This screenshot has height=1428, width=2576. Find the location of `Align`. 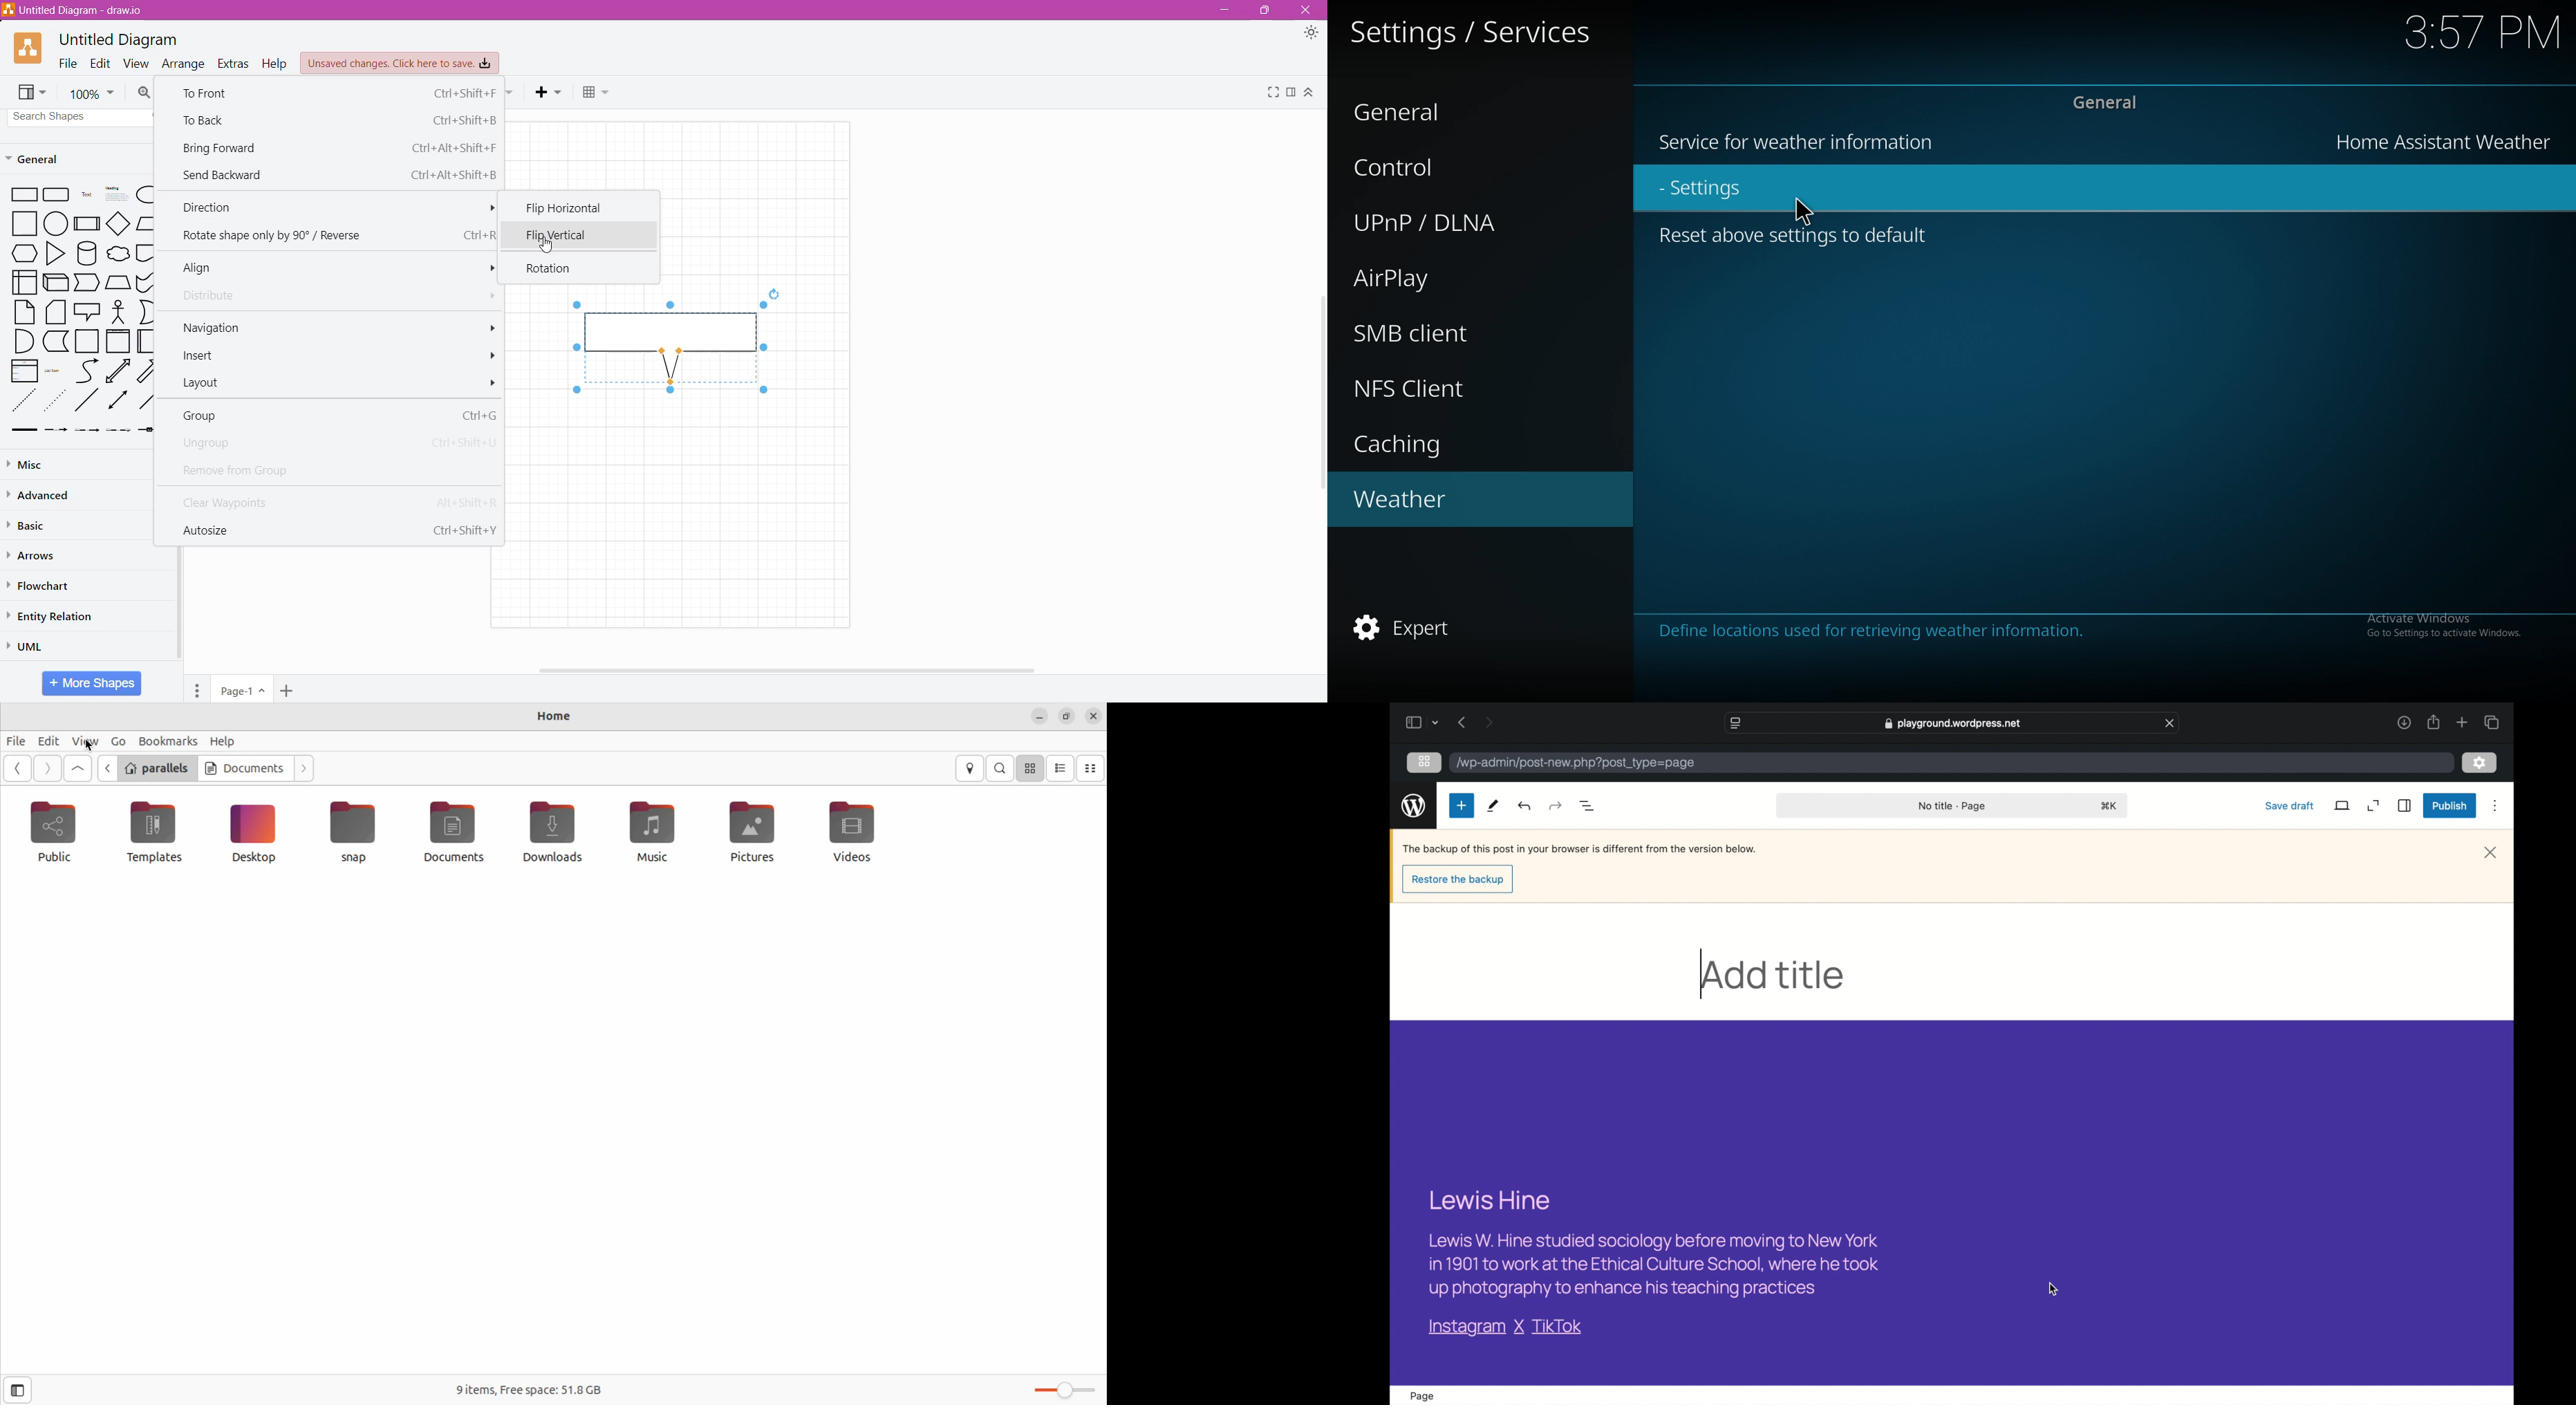

Align is located at coordinates (205, 268).